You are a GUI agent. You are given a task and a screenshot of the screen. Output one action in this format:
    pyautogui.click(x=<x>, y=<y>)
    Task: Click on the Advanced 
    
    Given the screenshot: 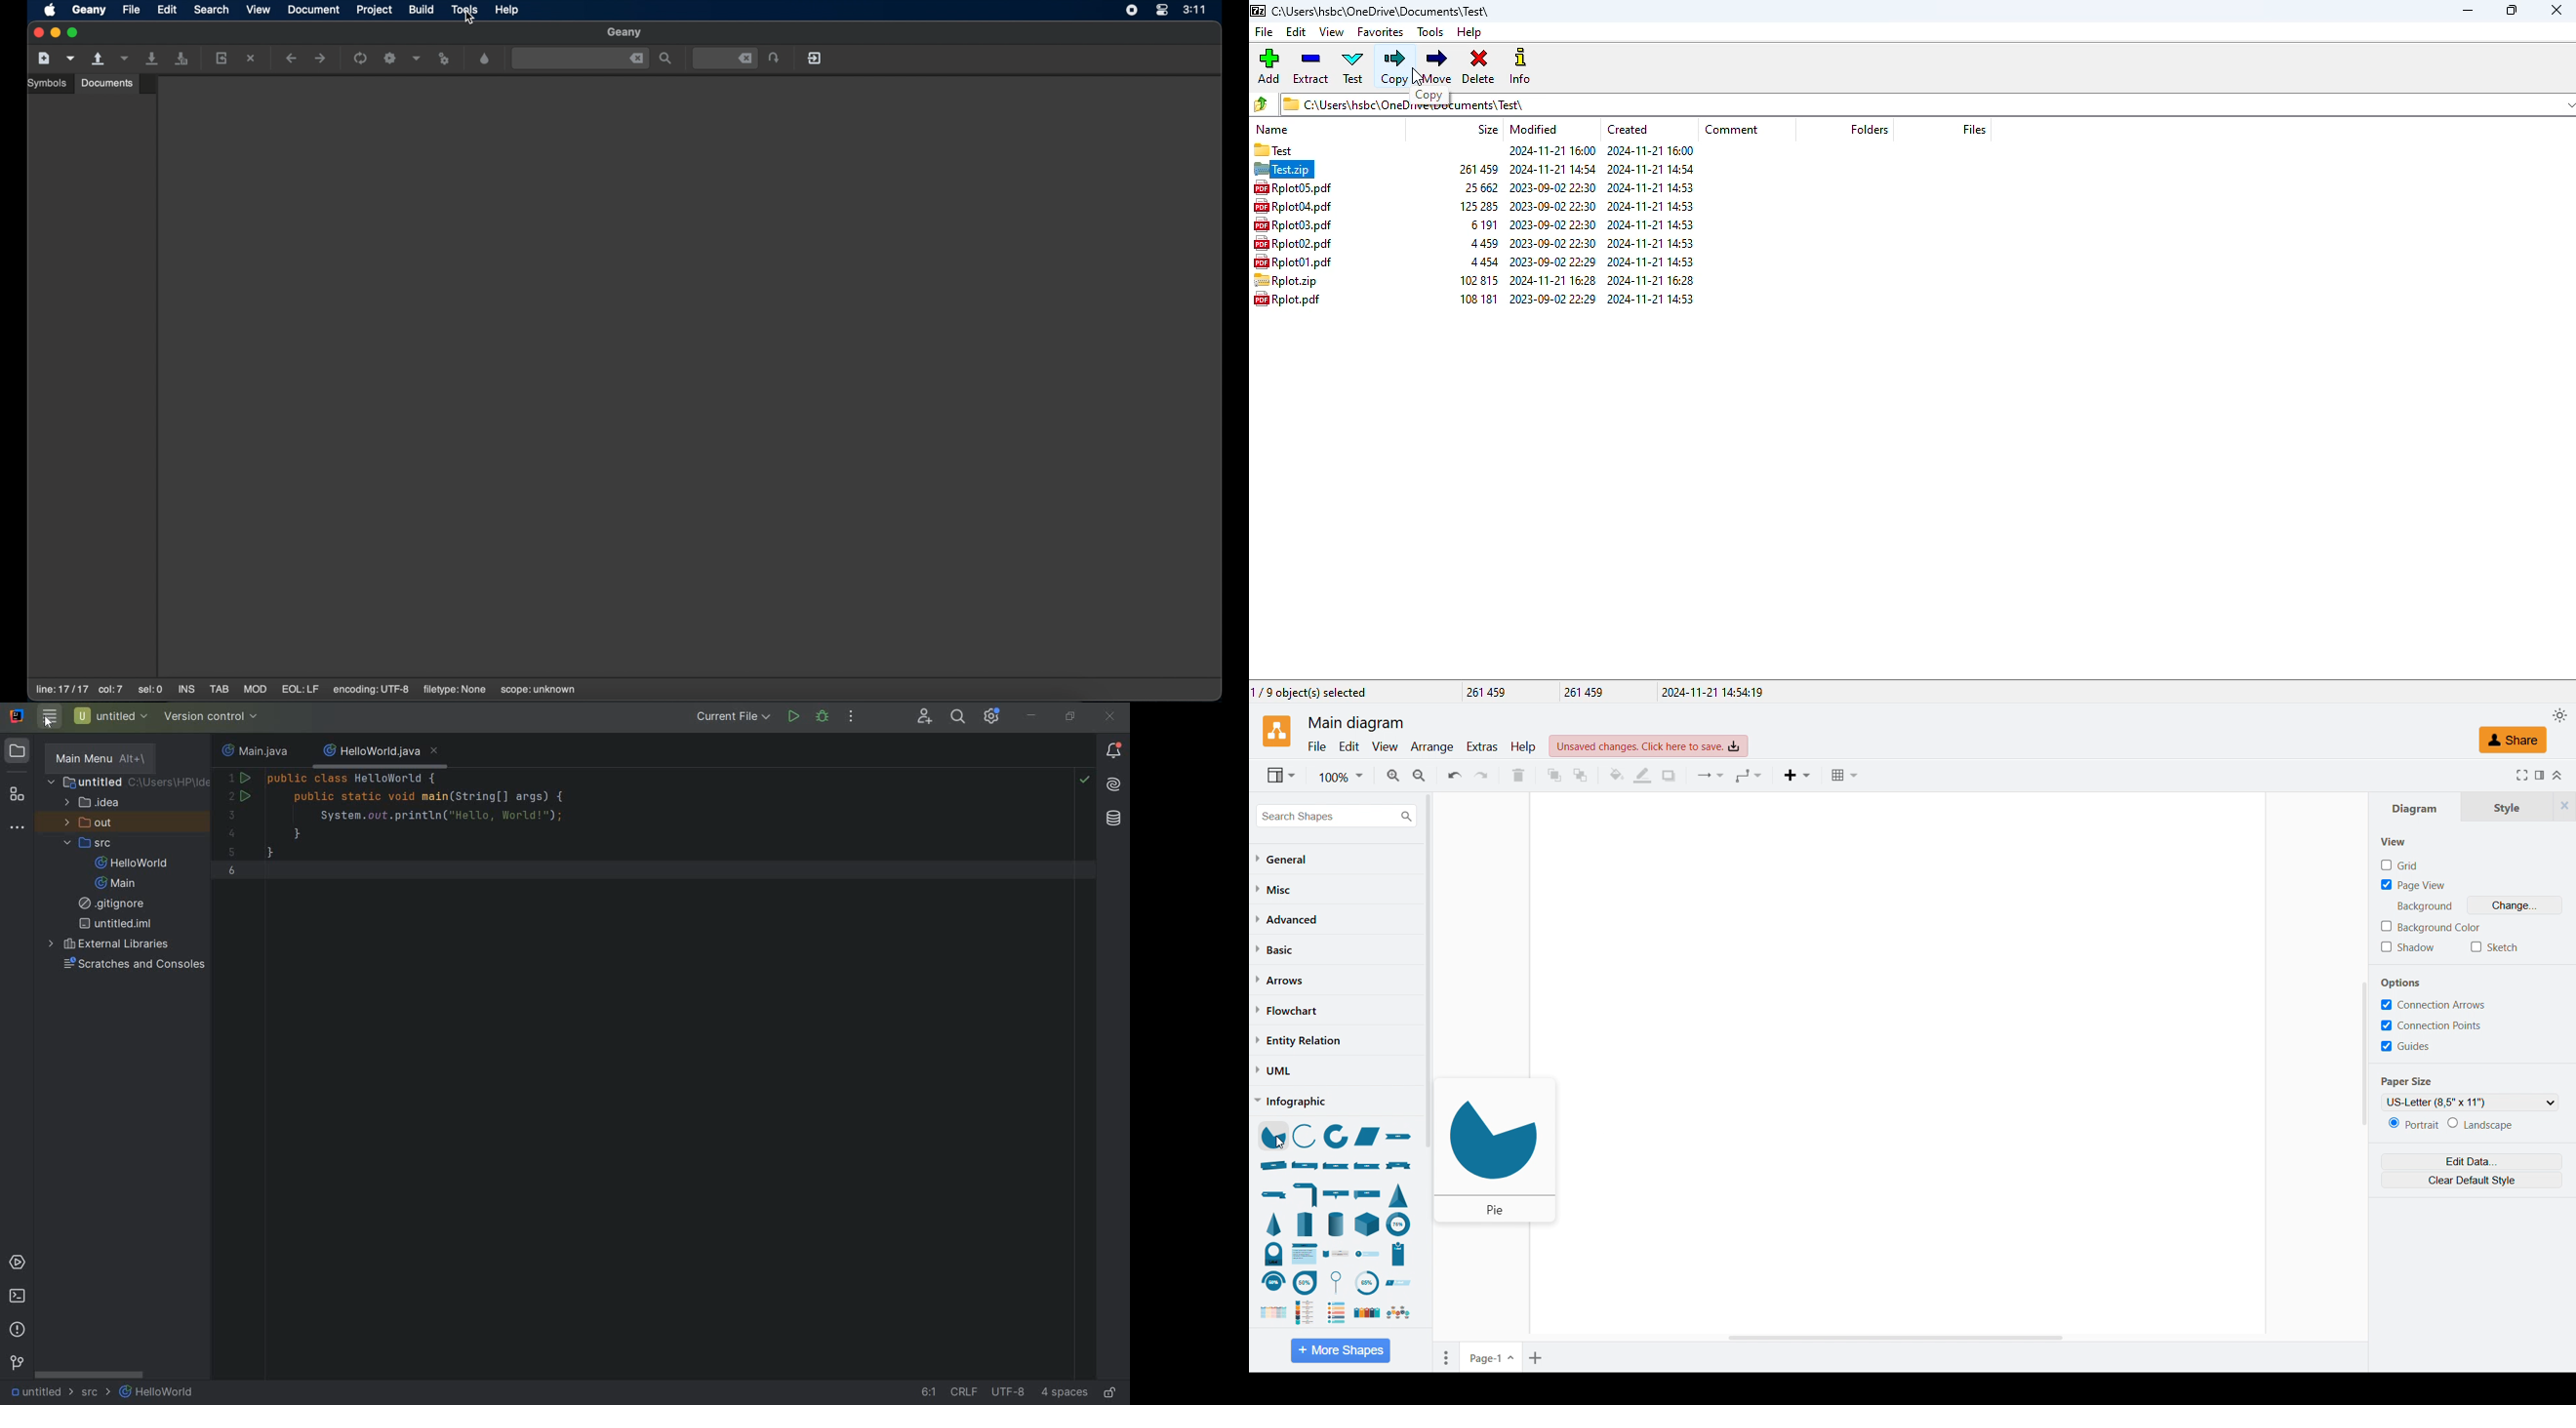 What is the action you would take?
    pyautogui.click(x=1288, y=920)
    